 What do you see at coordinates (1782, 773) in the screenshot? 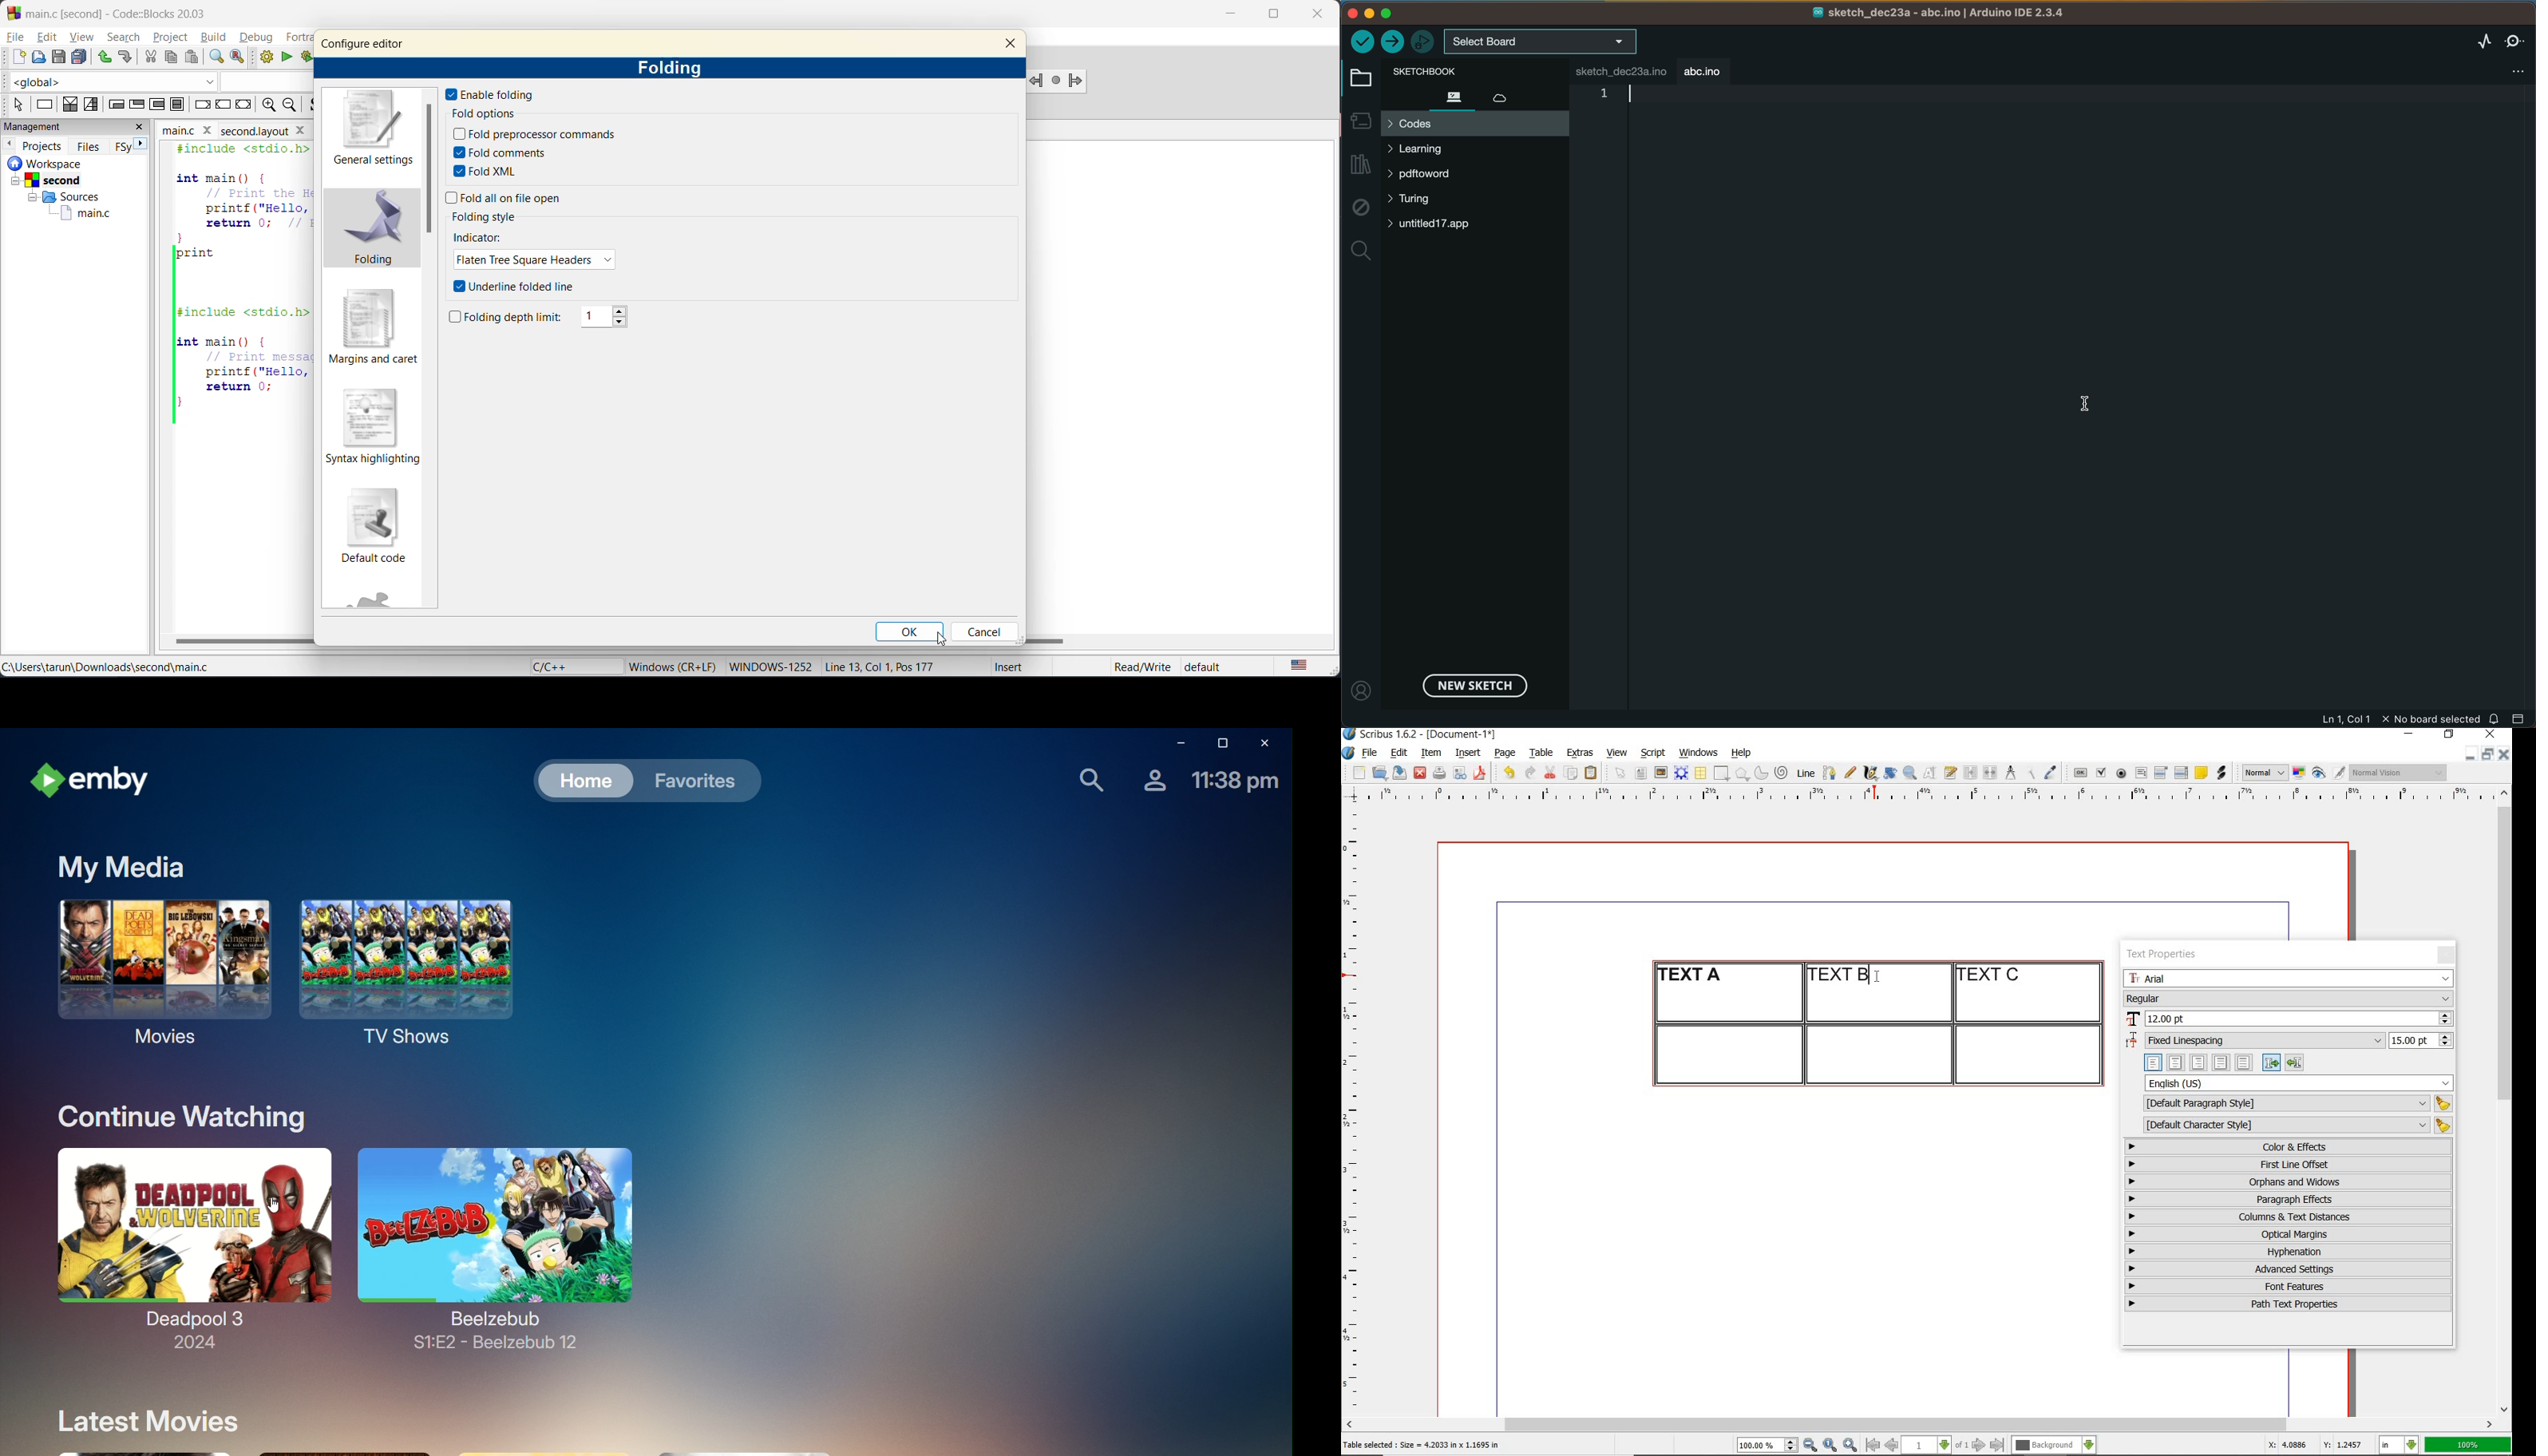
I see `spiral` at bounding box center [1782, 773].